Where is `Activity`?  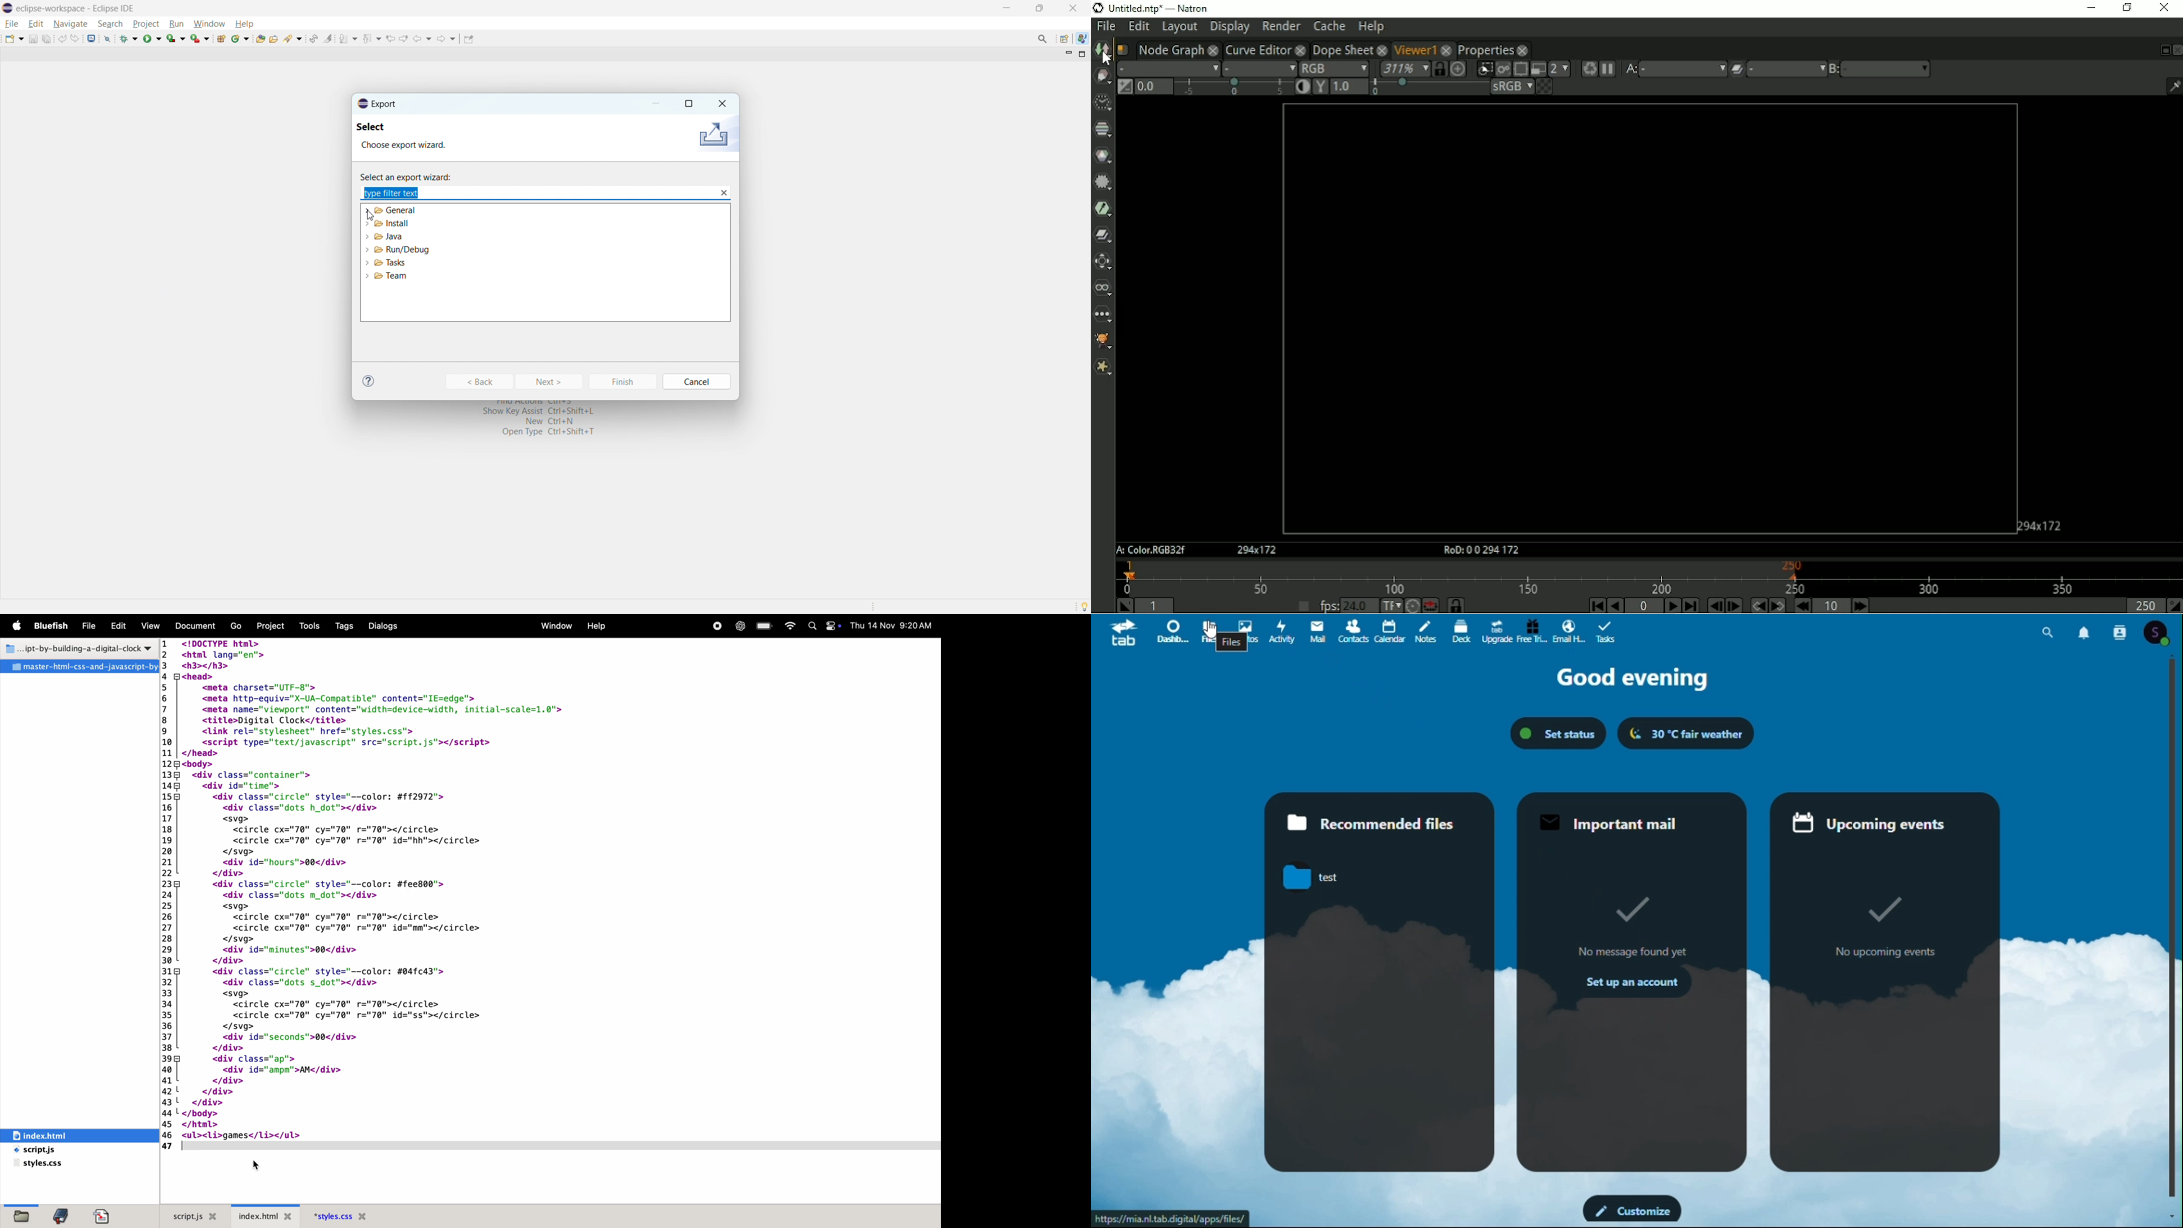 Activity is located at coordinates (1285, 632).